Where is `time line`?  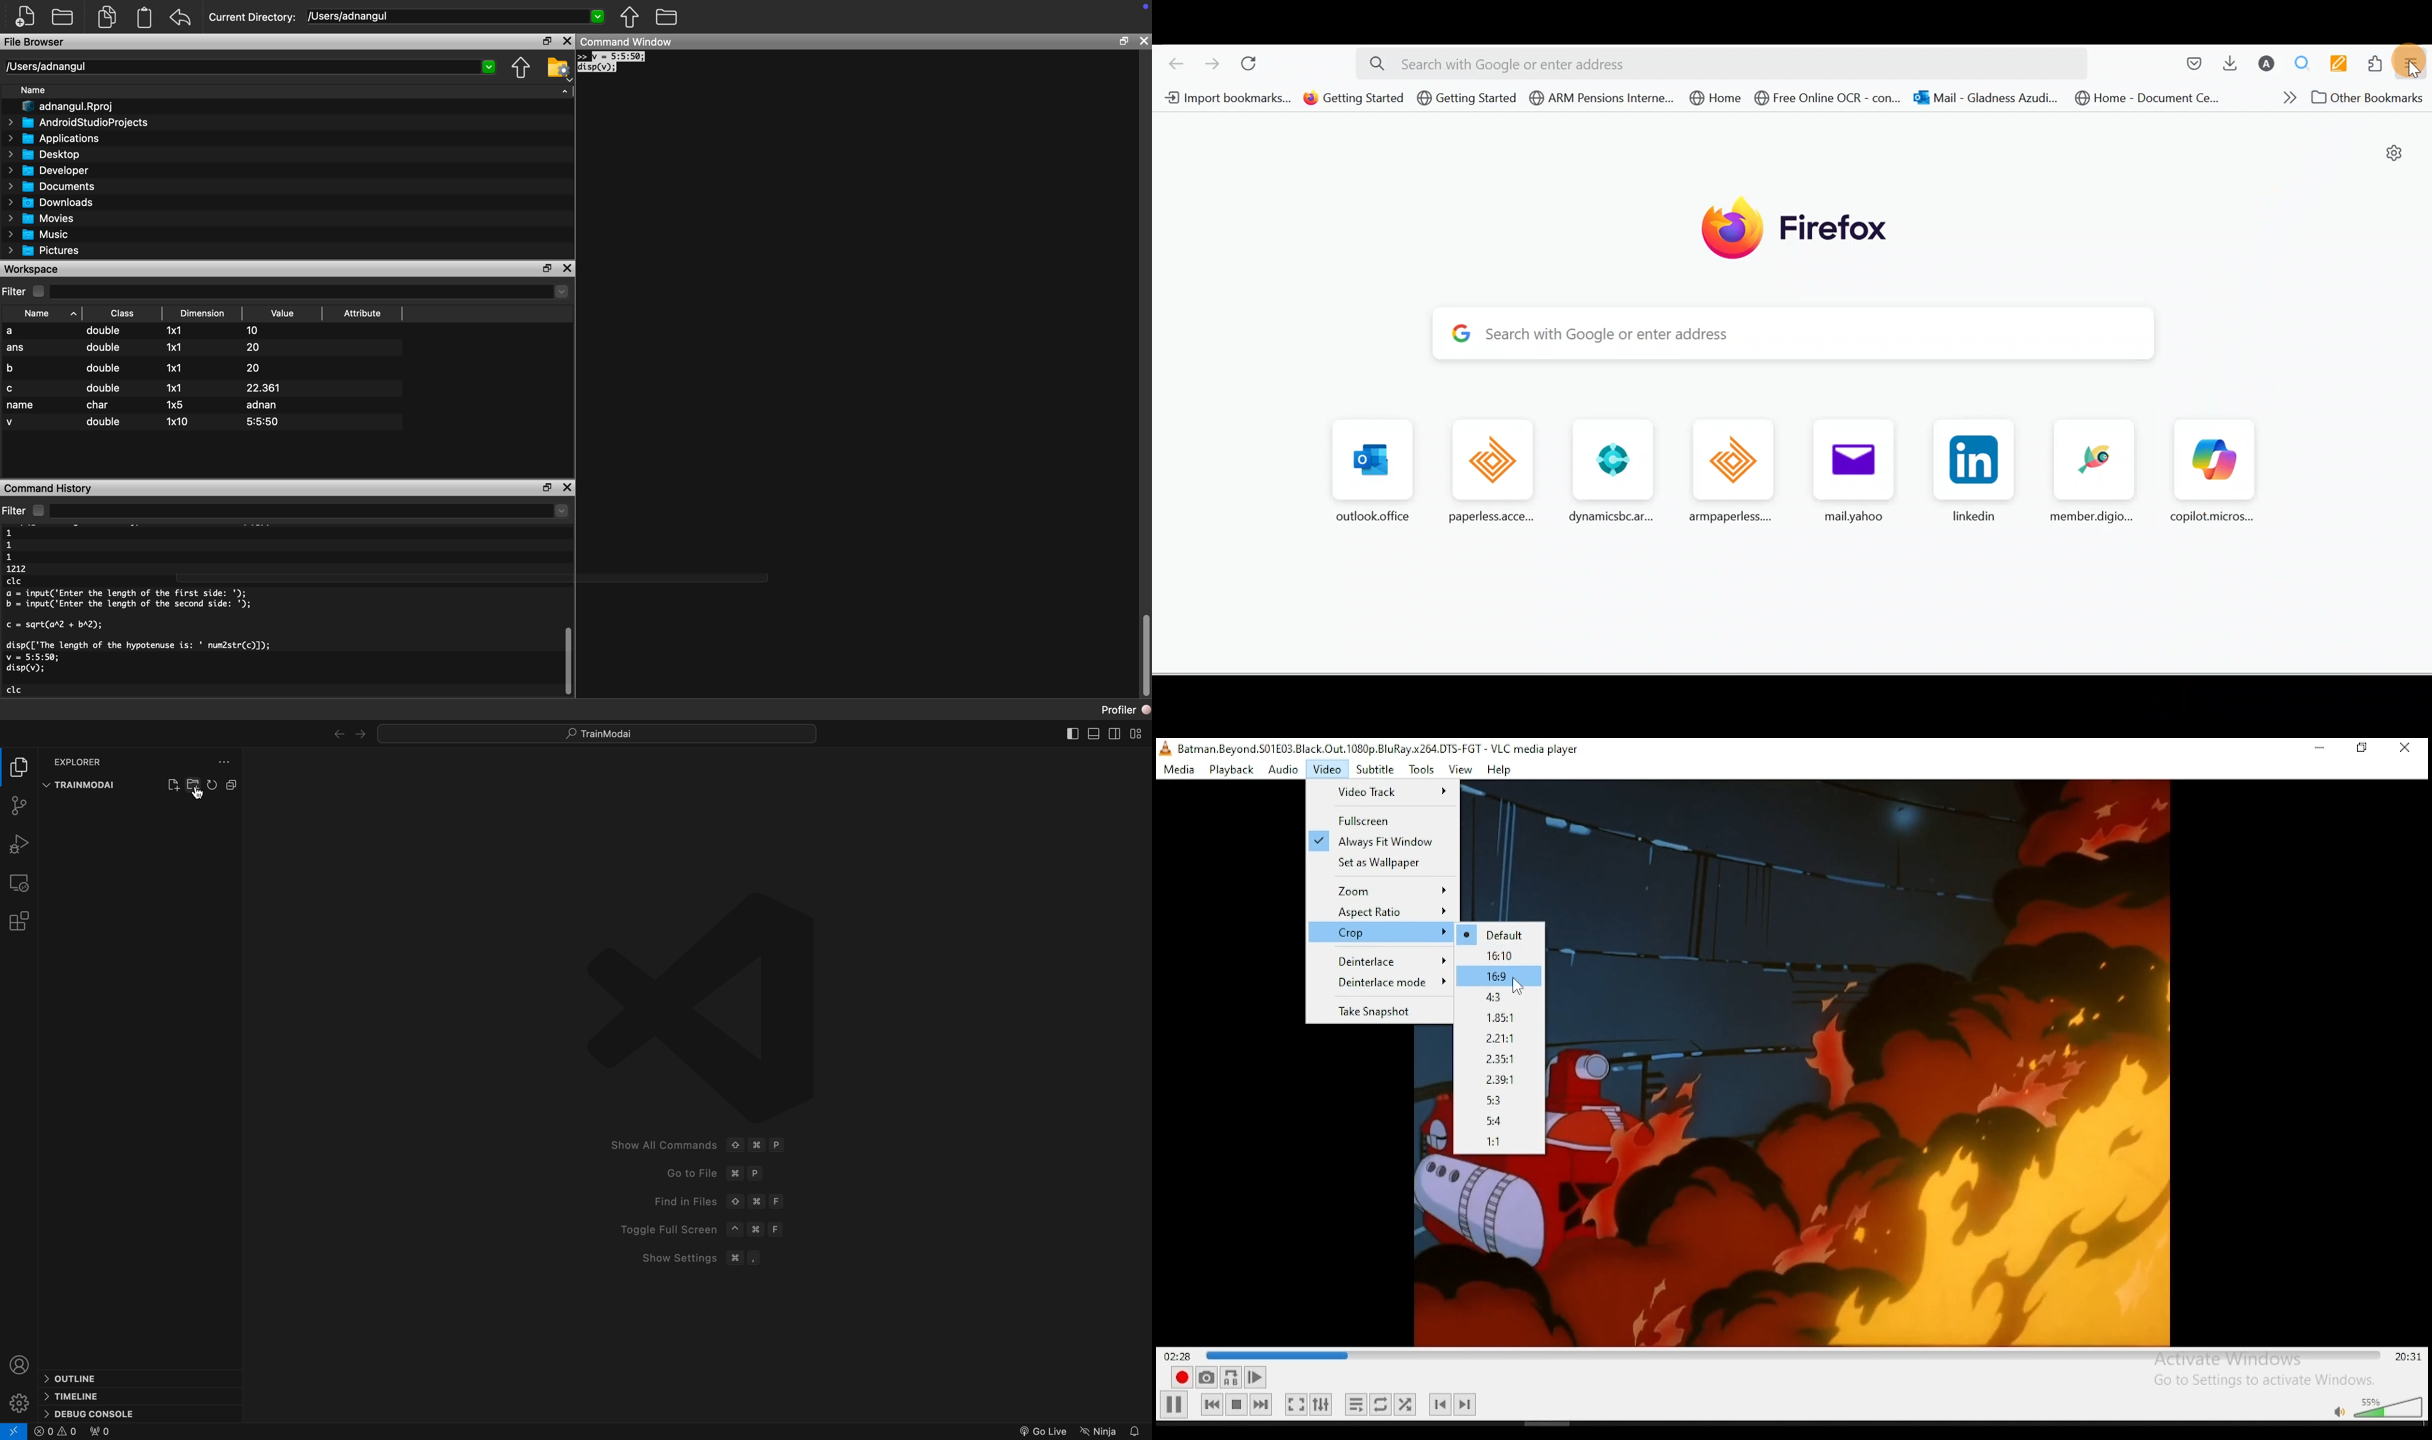
time line is located at coordinates (74, 1396).